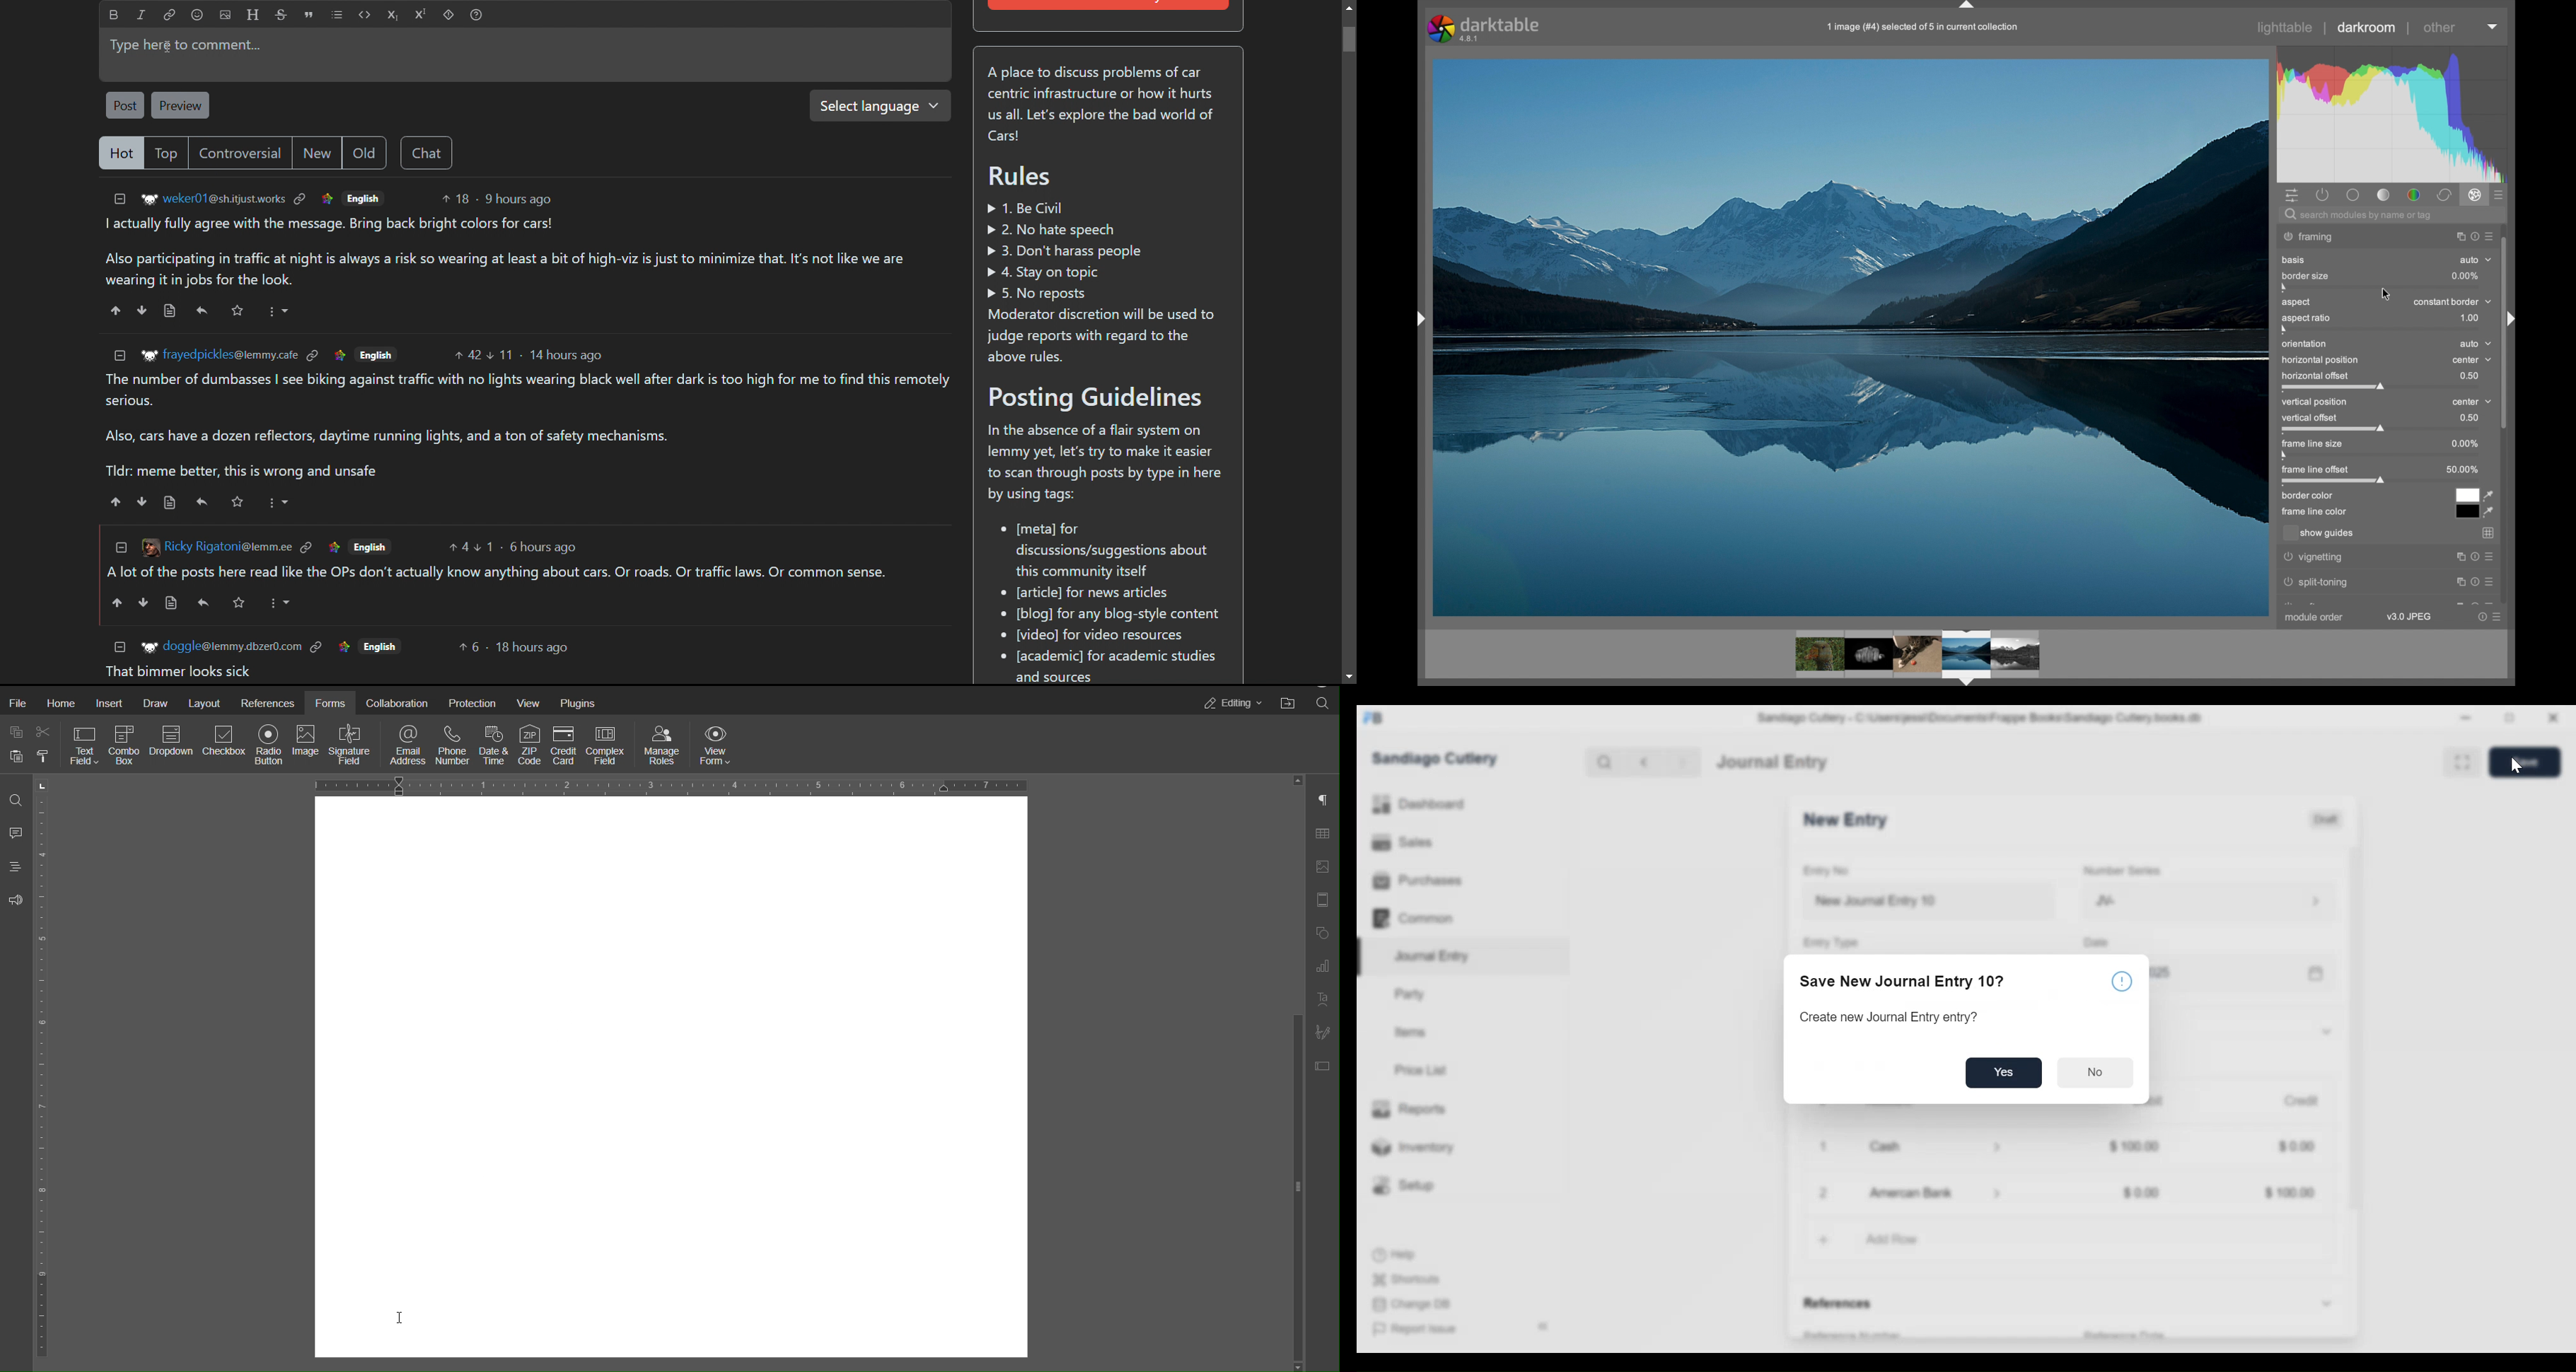  Describe the element at coordinates (611, 745) in the screenshot. I see `Complex Field` at that location.